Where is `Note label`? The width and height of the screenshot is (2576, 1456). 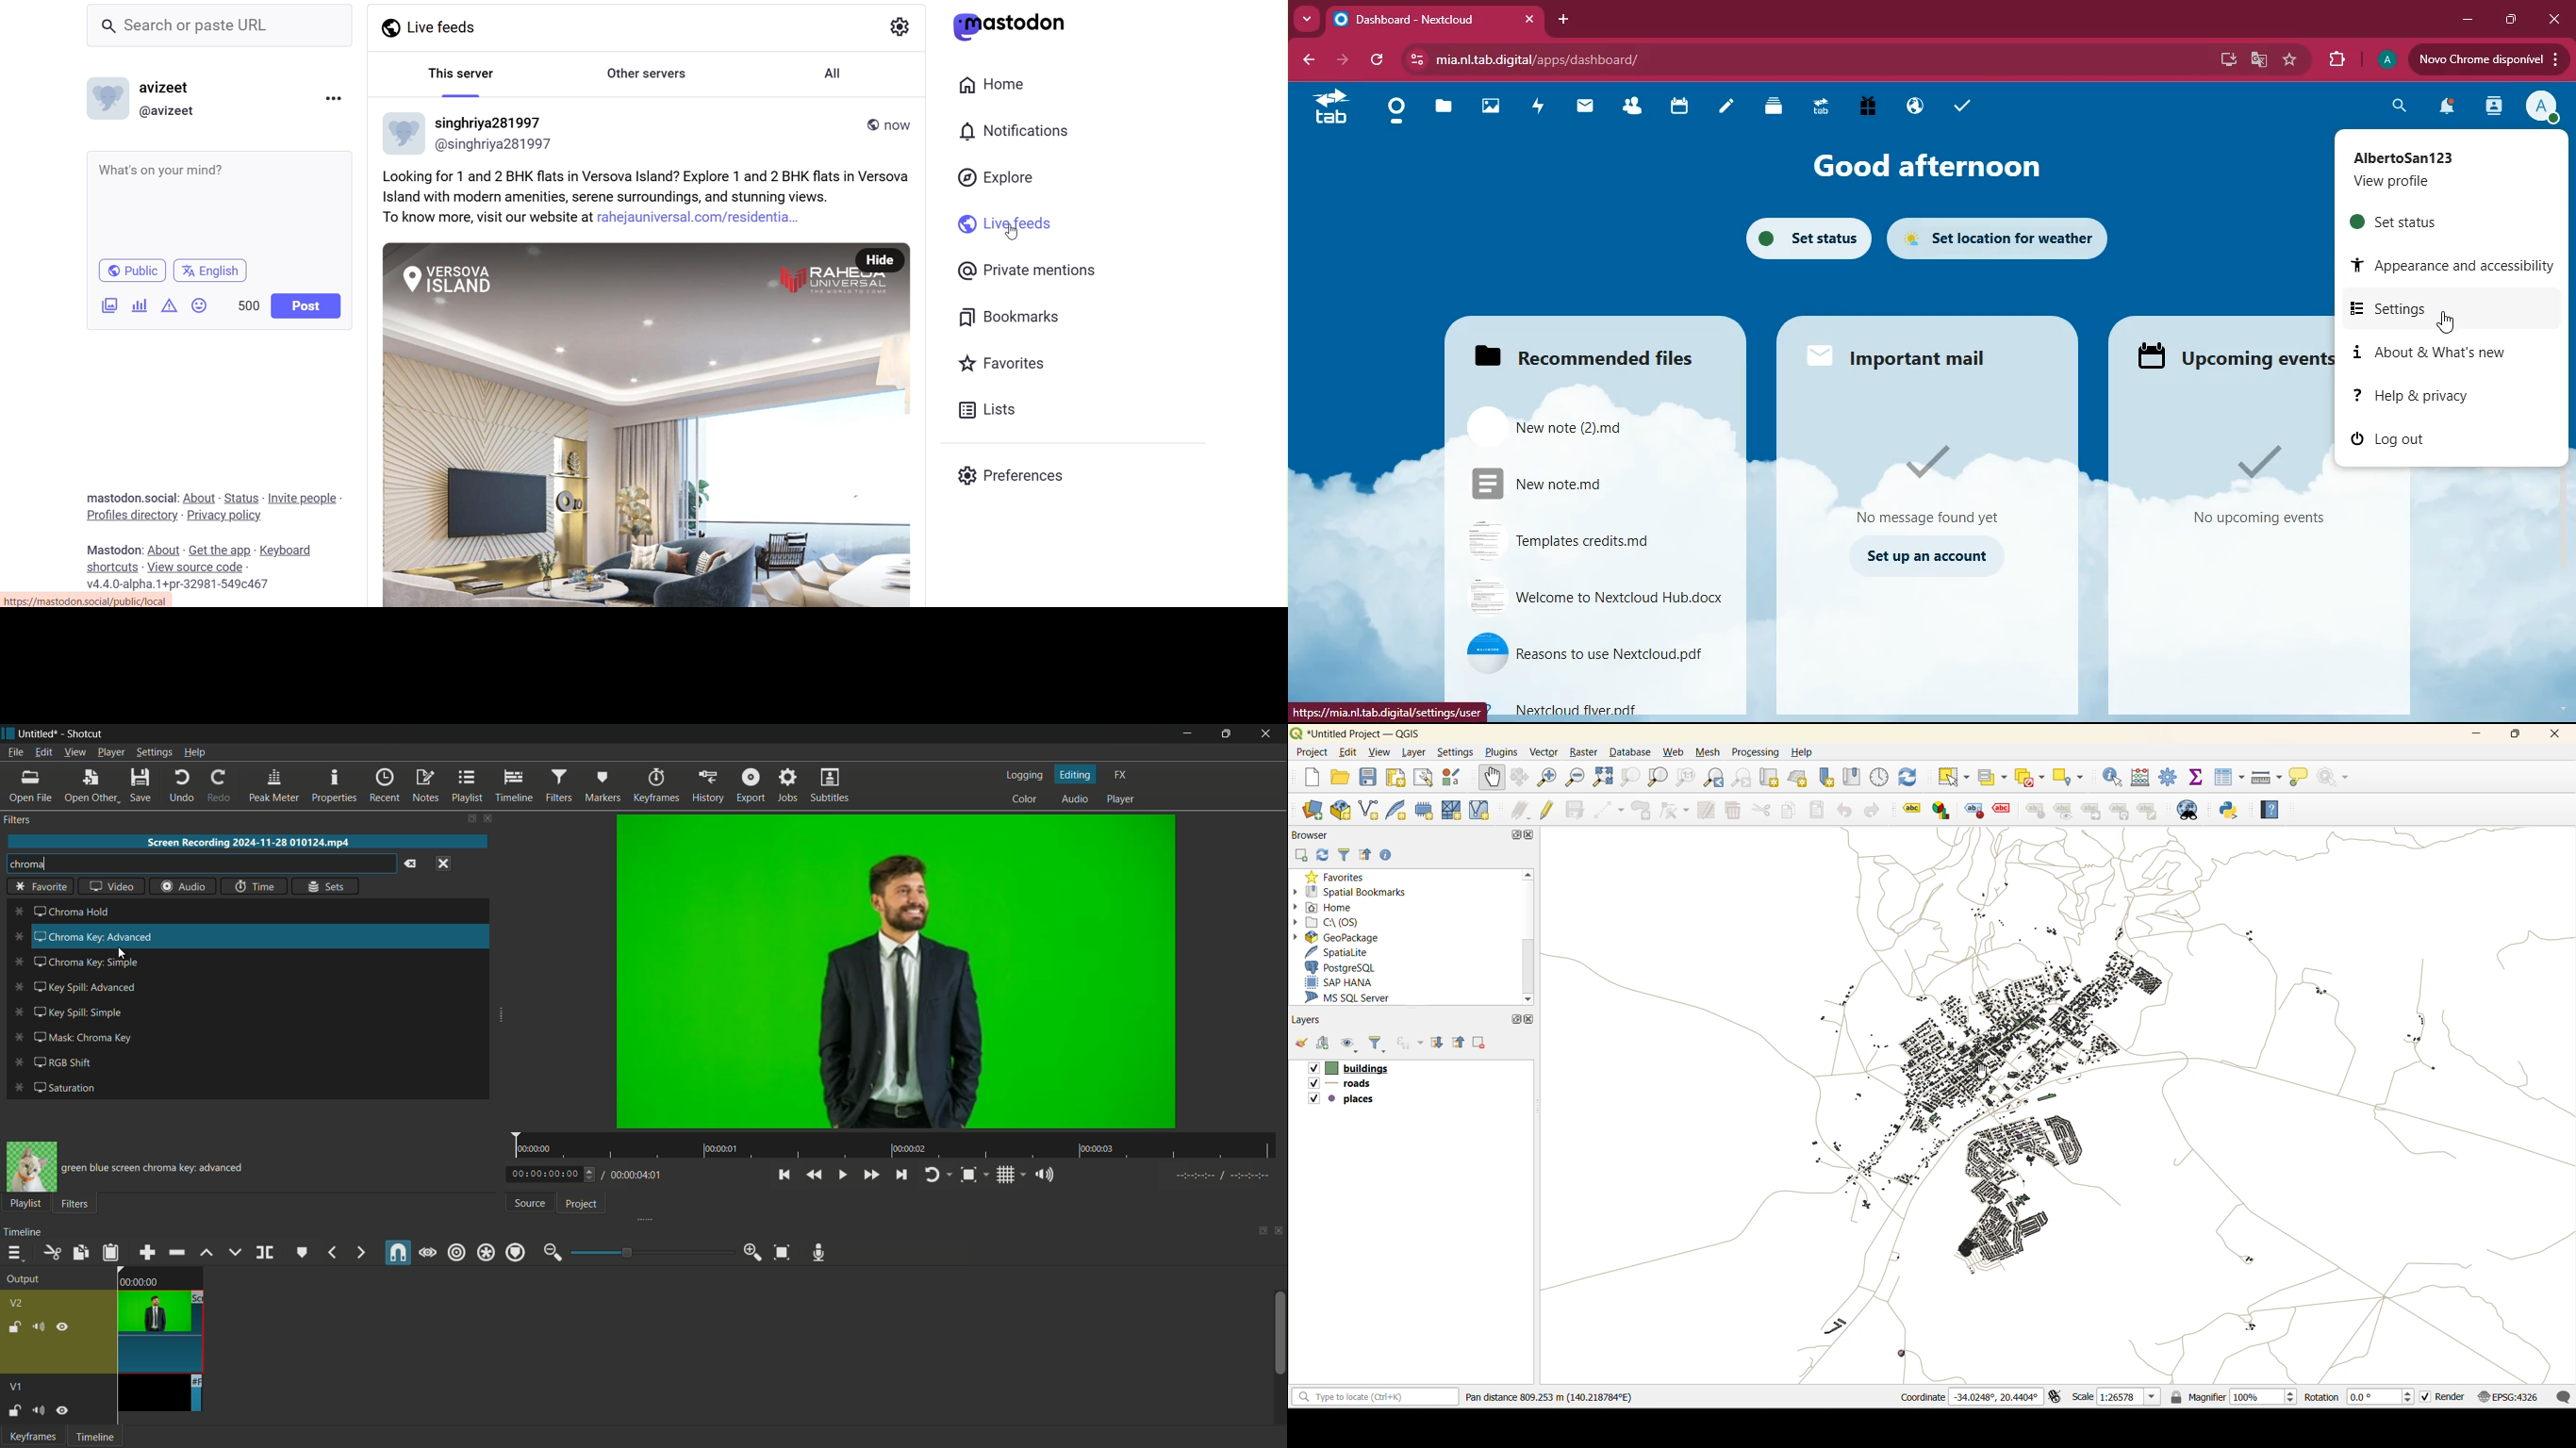
Note label is located at coordinates (2150, 810).